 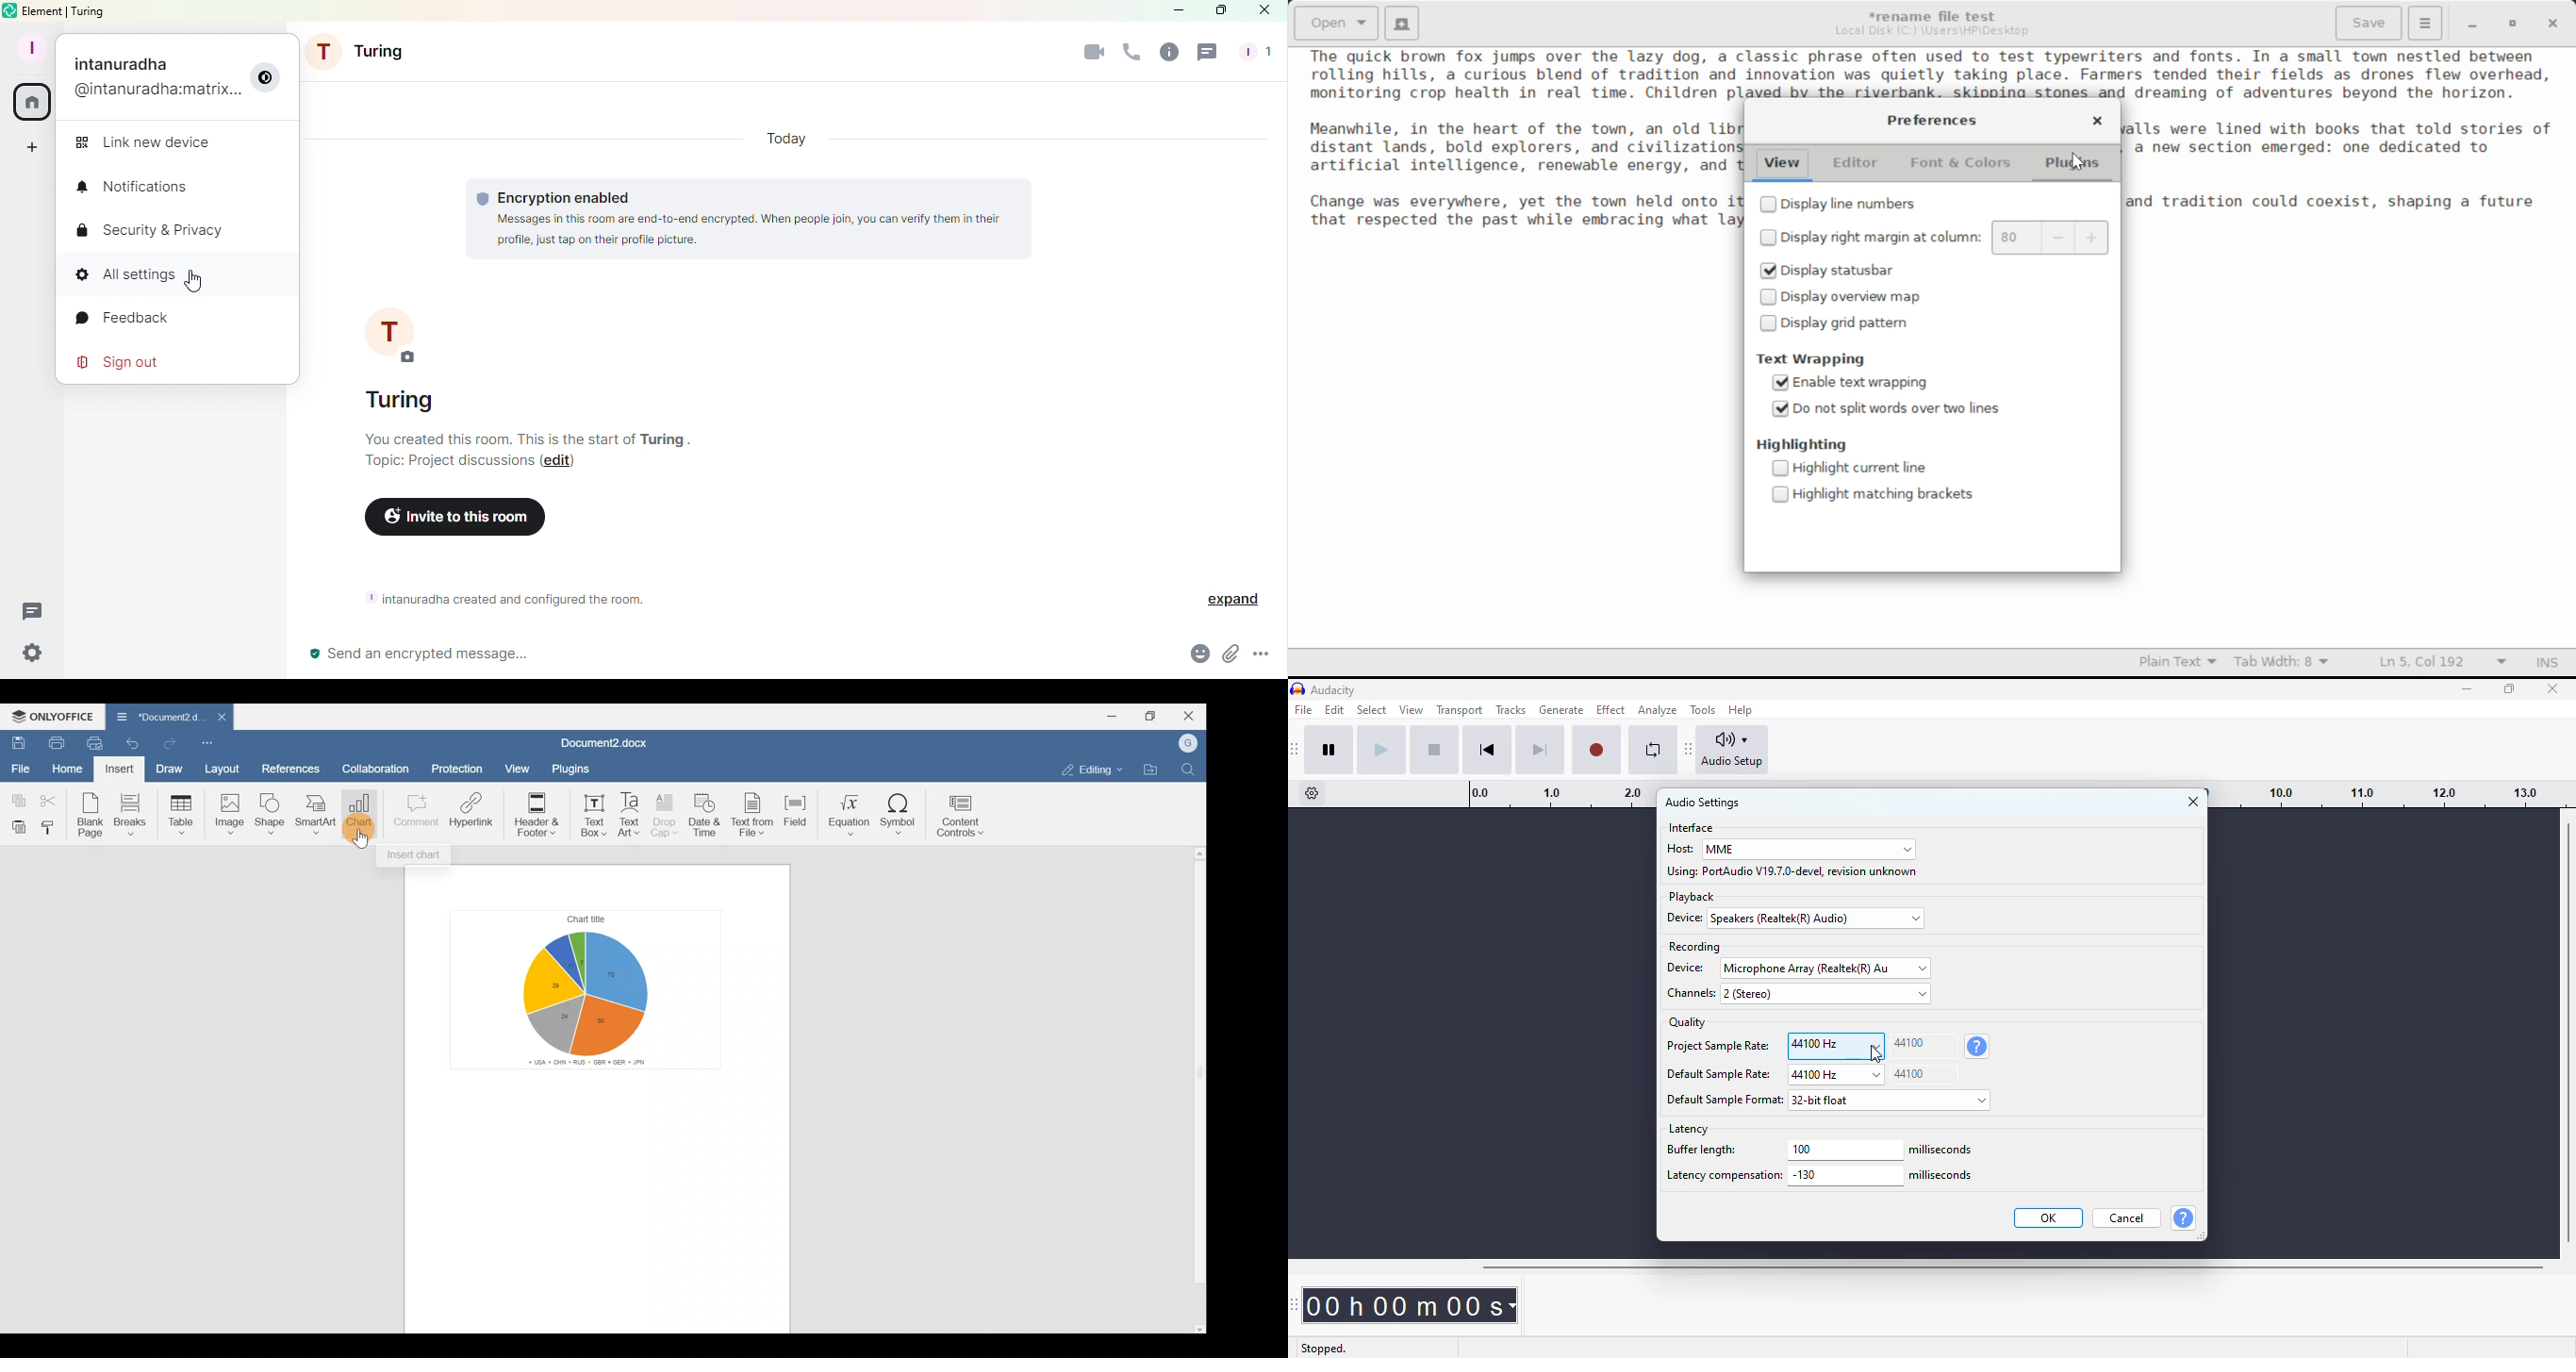 What do you see at coordinates (1381, 750) in the screenshot?
I see `play` at bounding box center [1381, 750].